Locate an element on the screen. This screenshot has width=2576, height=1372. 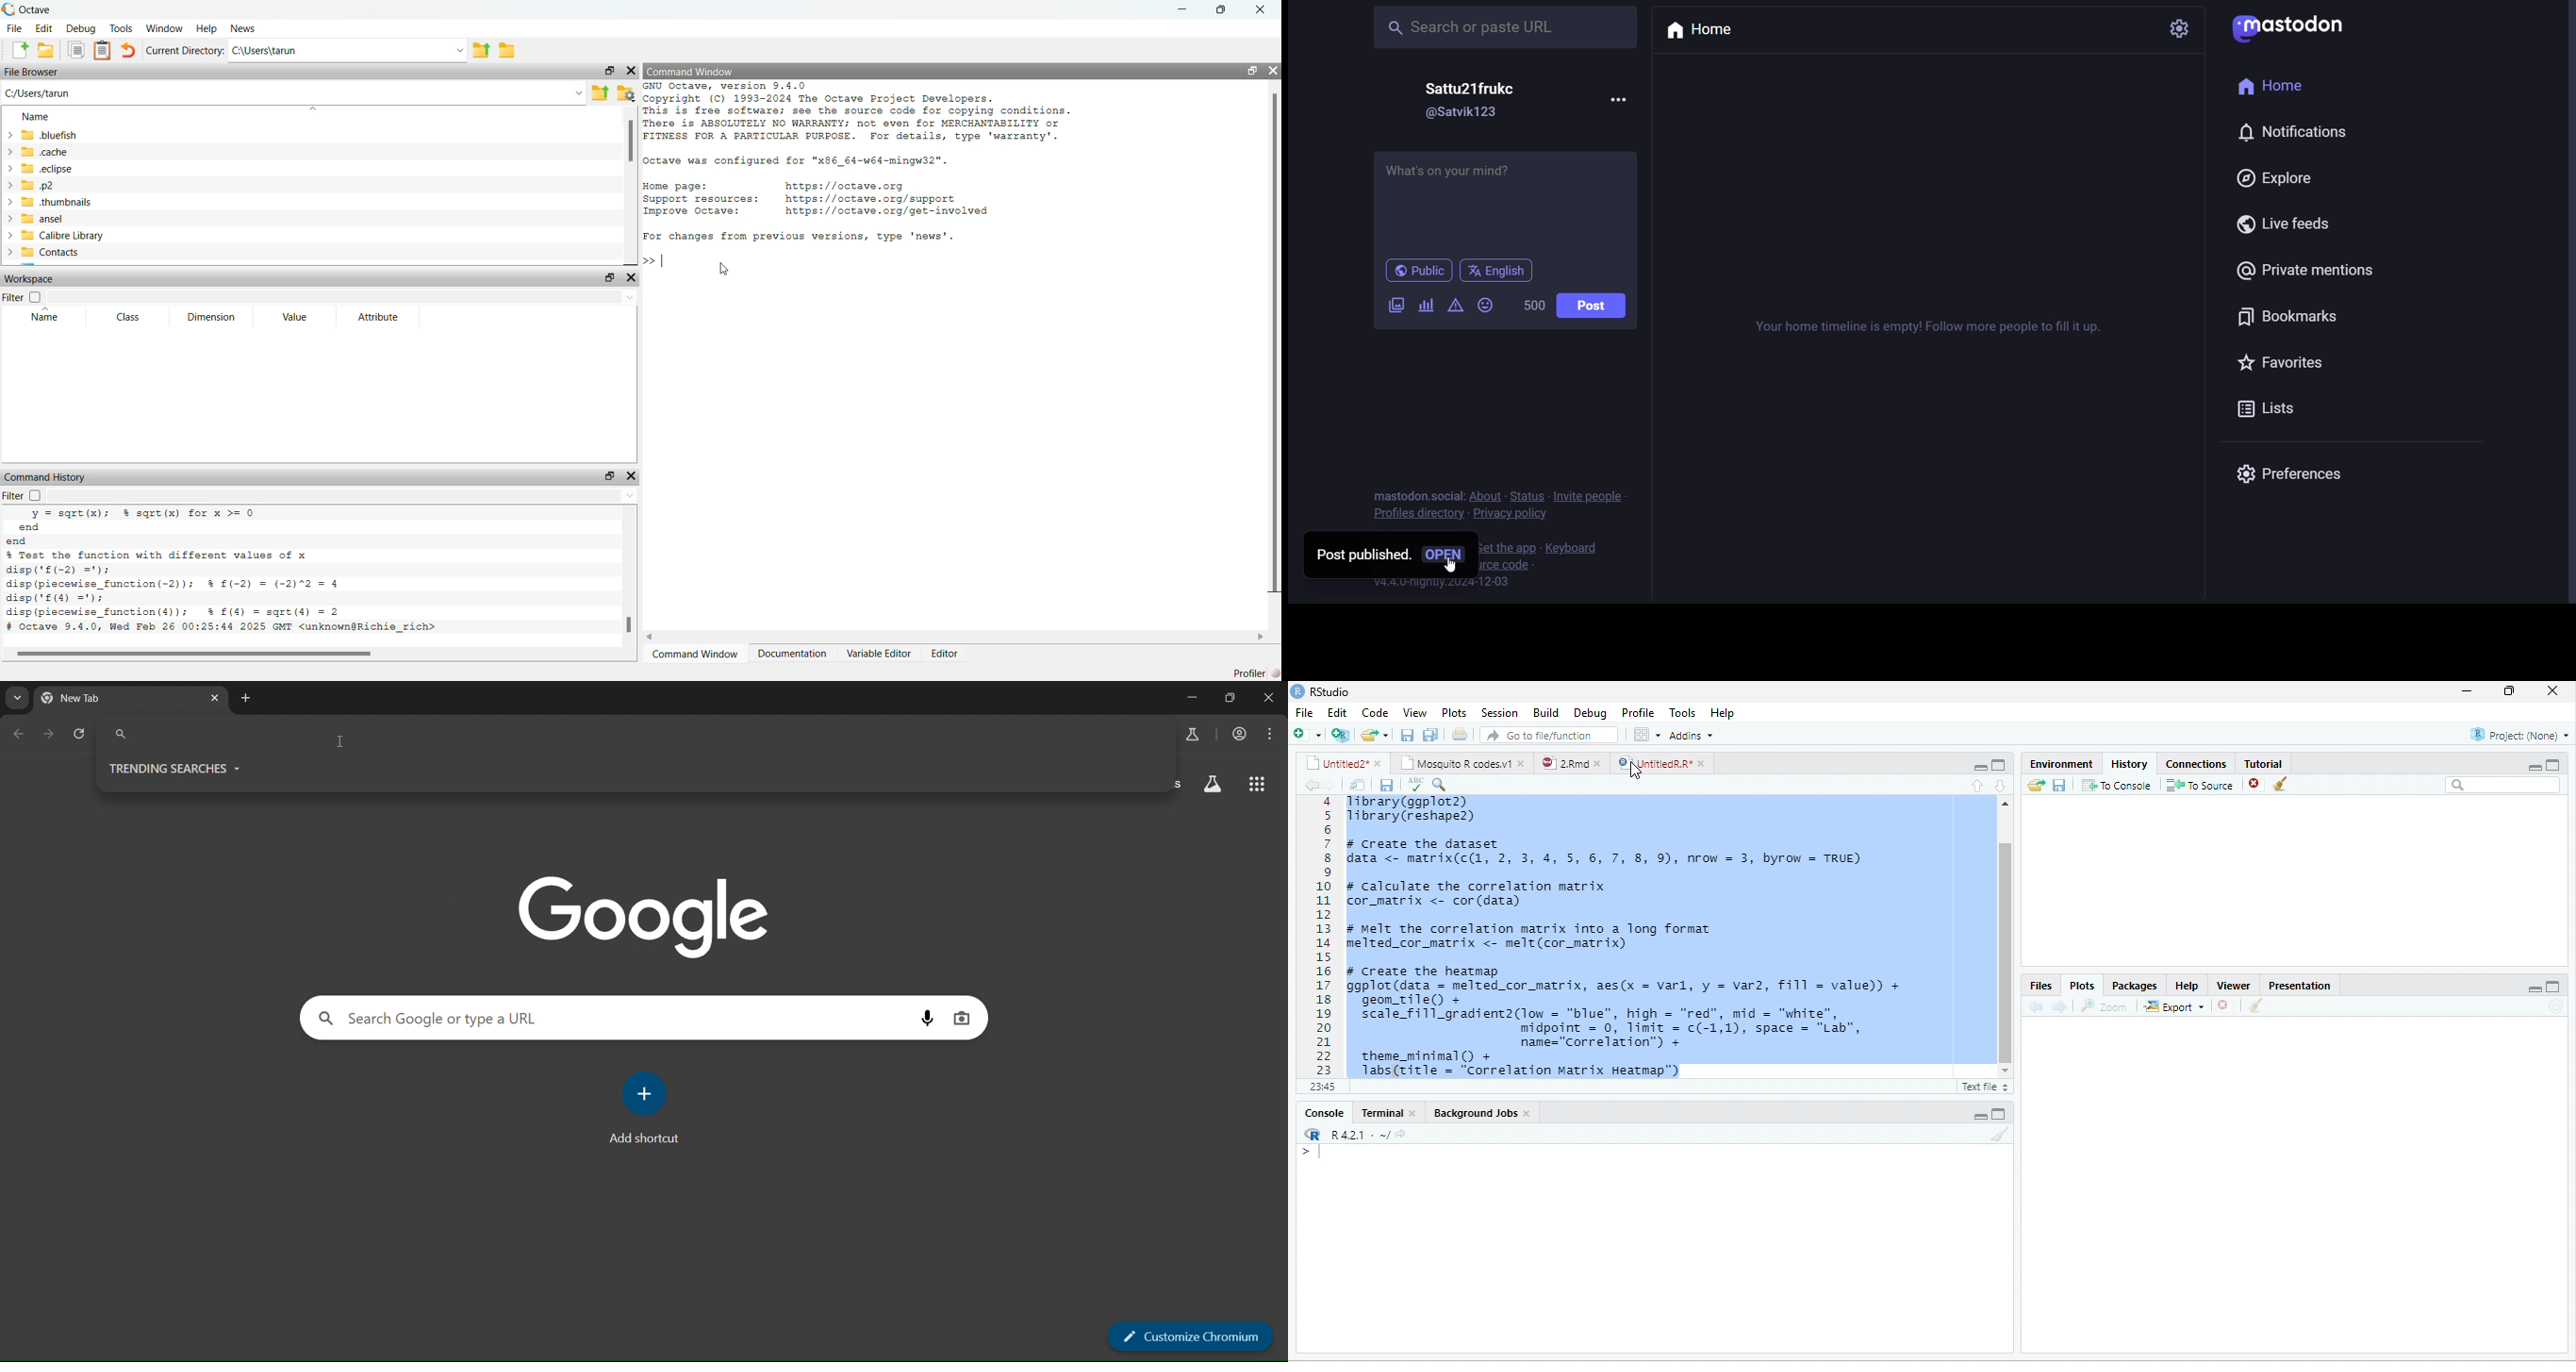
save is located at coordinates (2058, 785).